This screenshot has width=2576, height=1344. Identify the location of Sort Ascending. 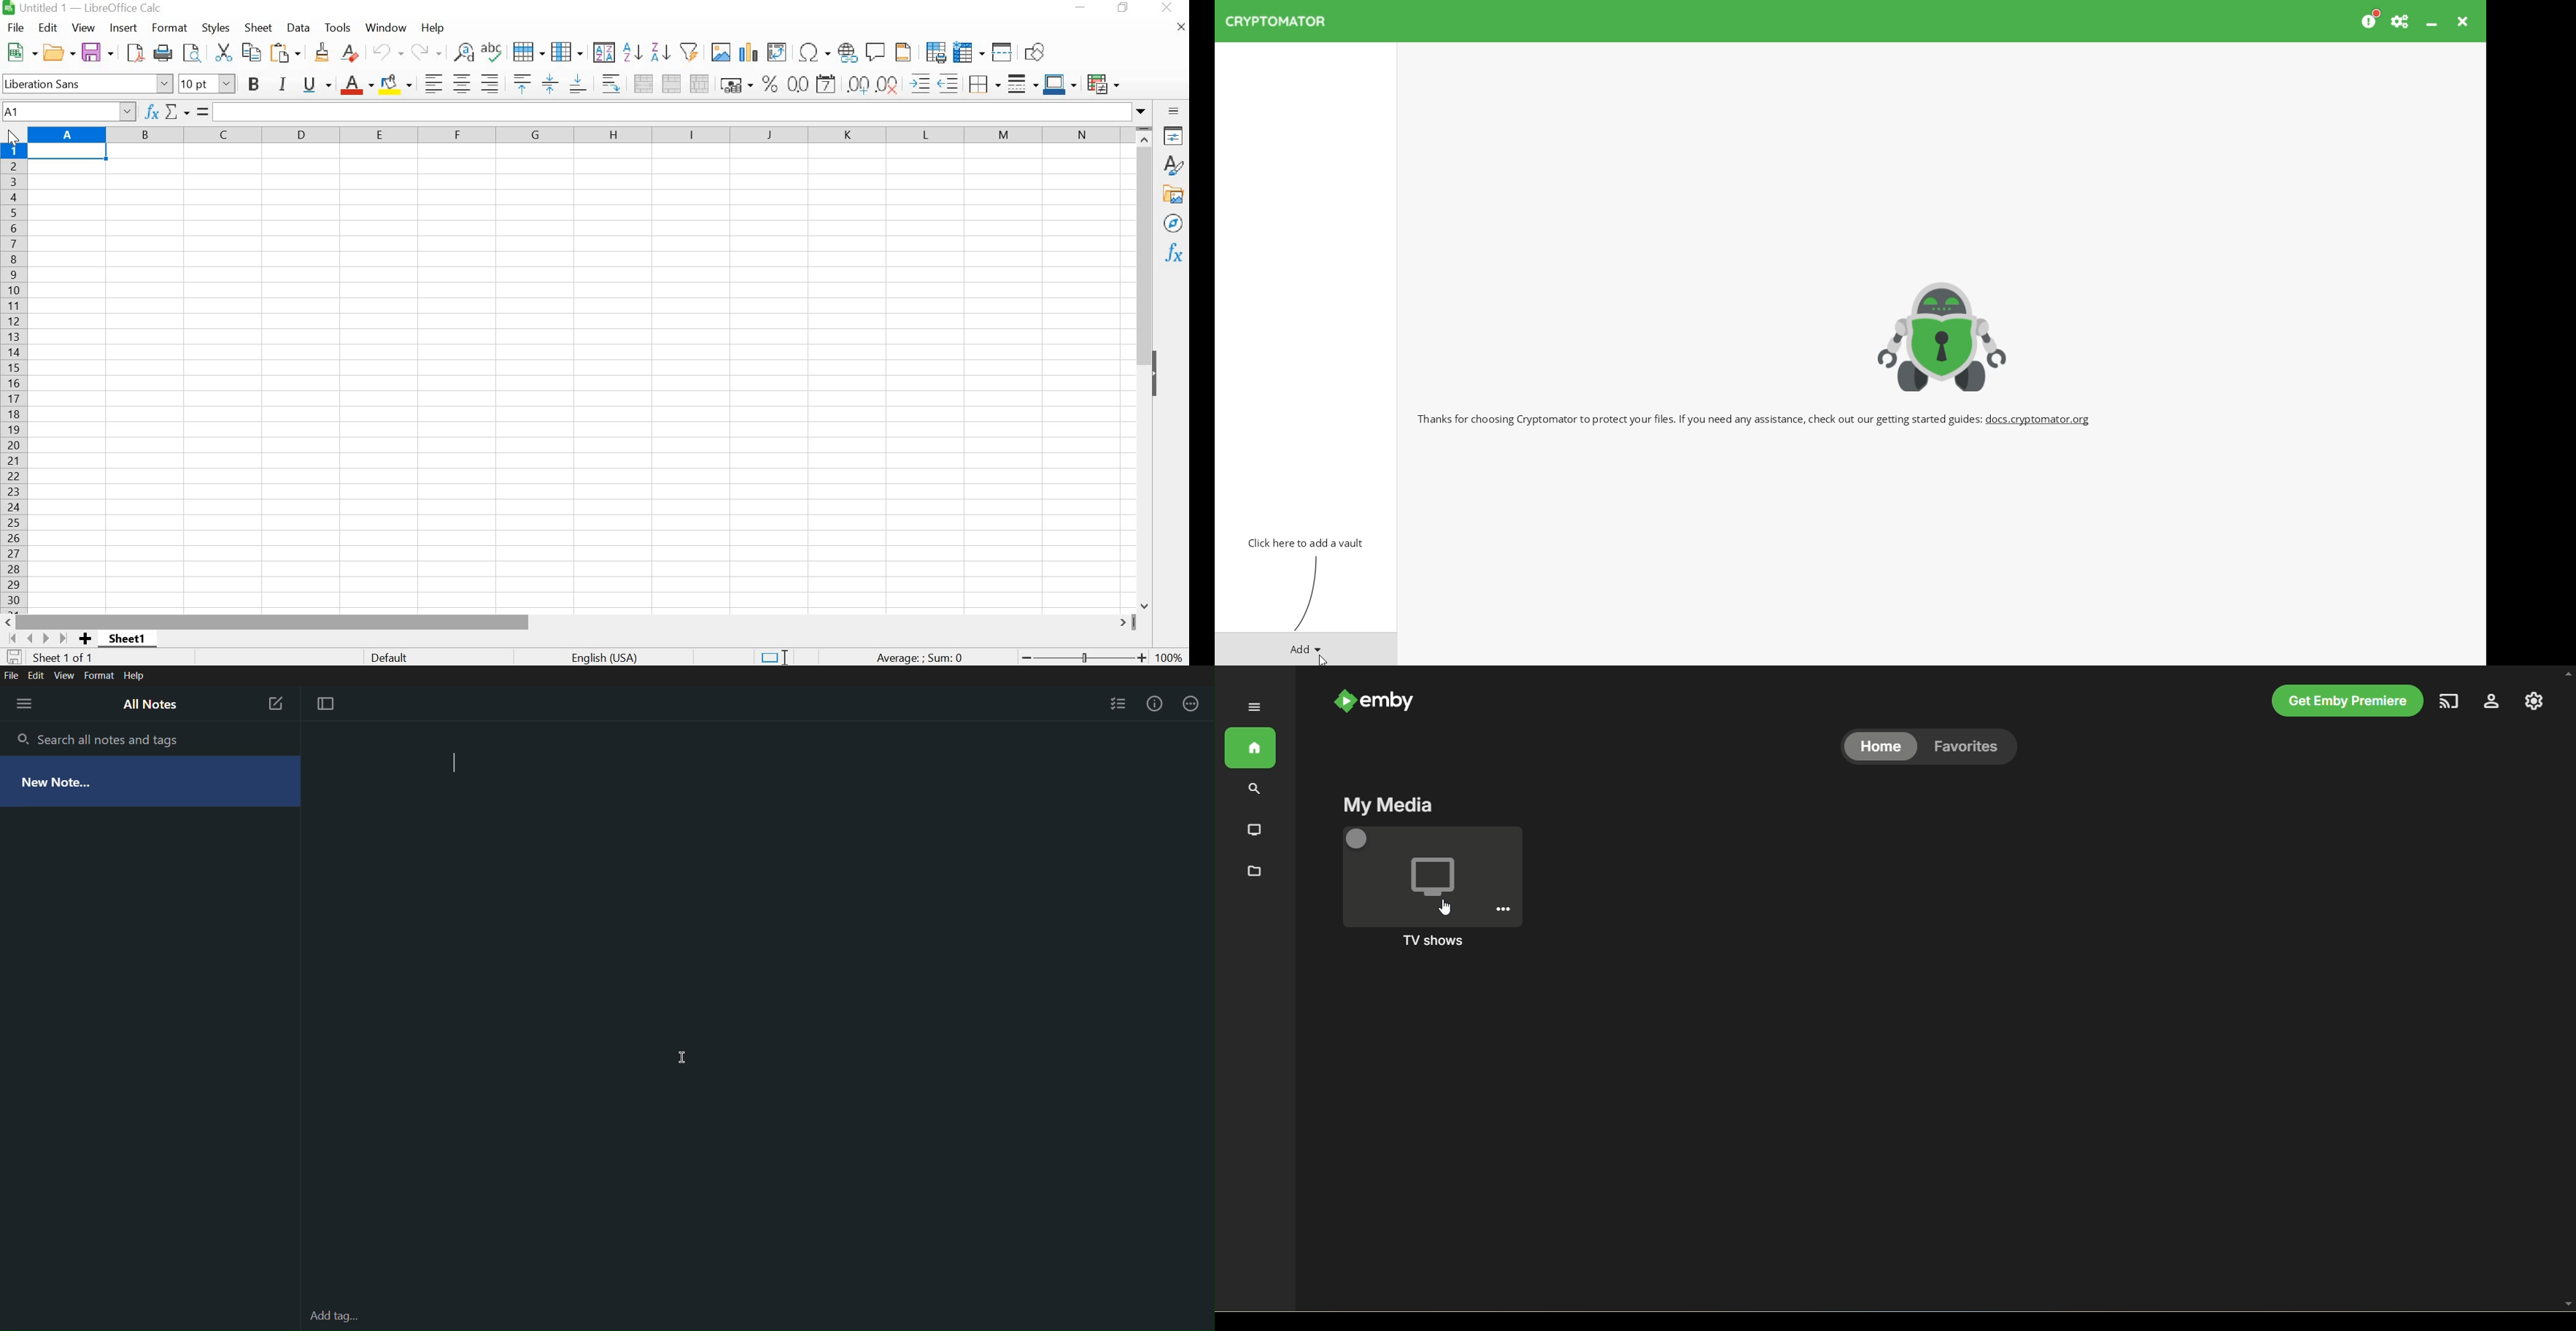
(632, 54).